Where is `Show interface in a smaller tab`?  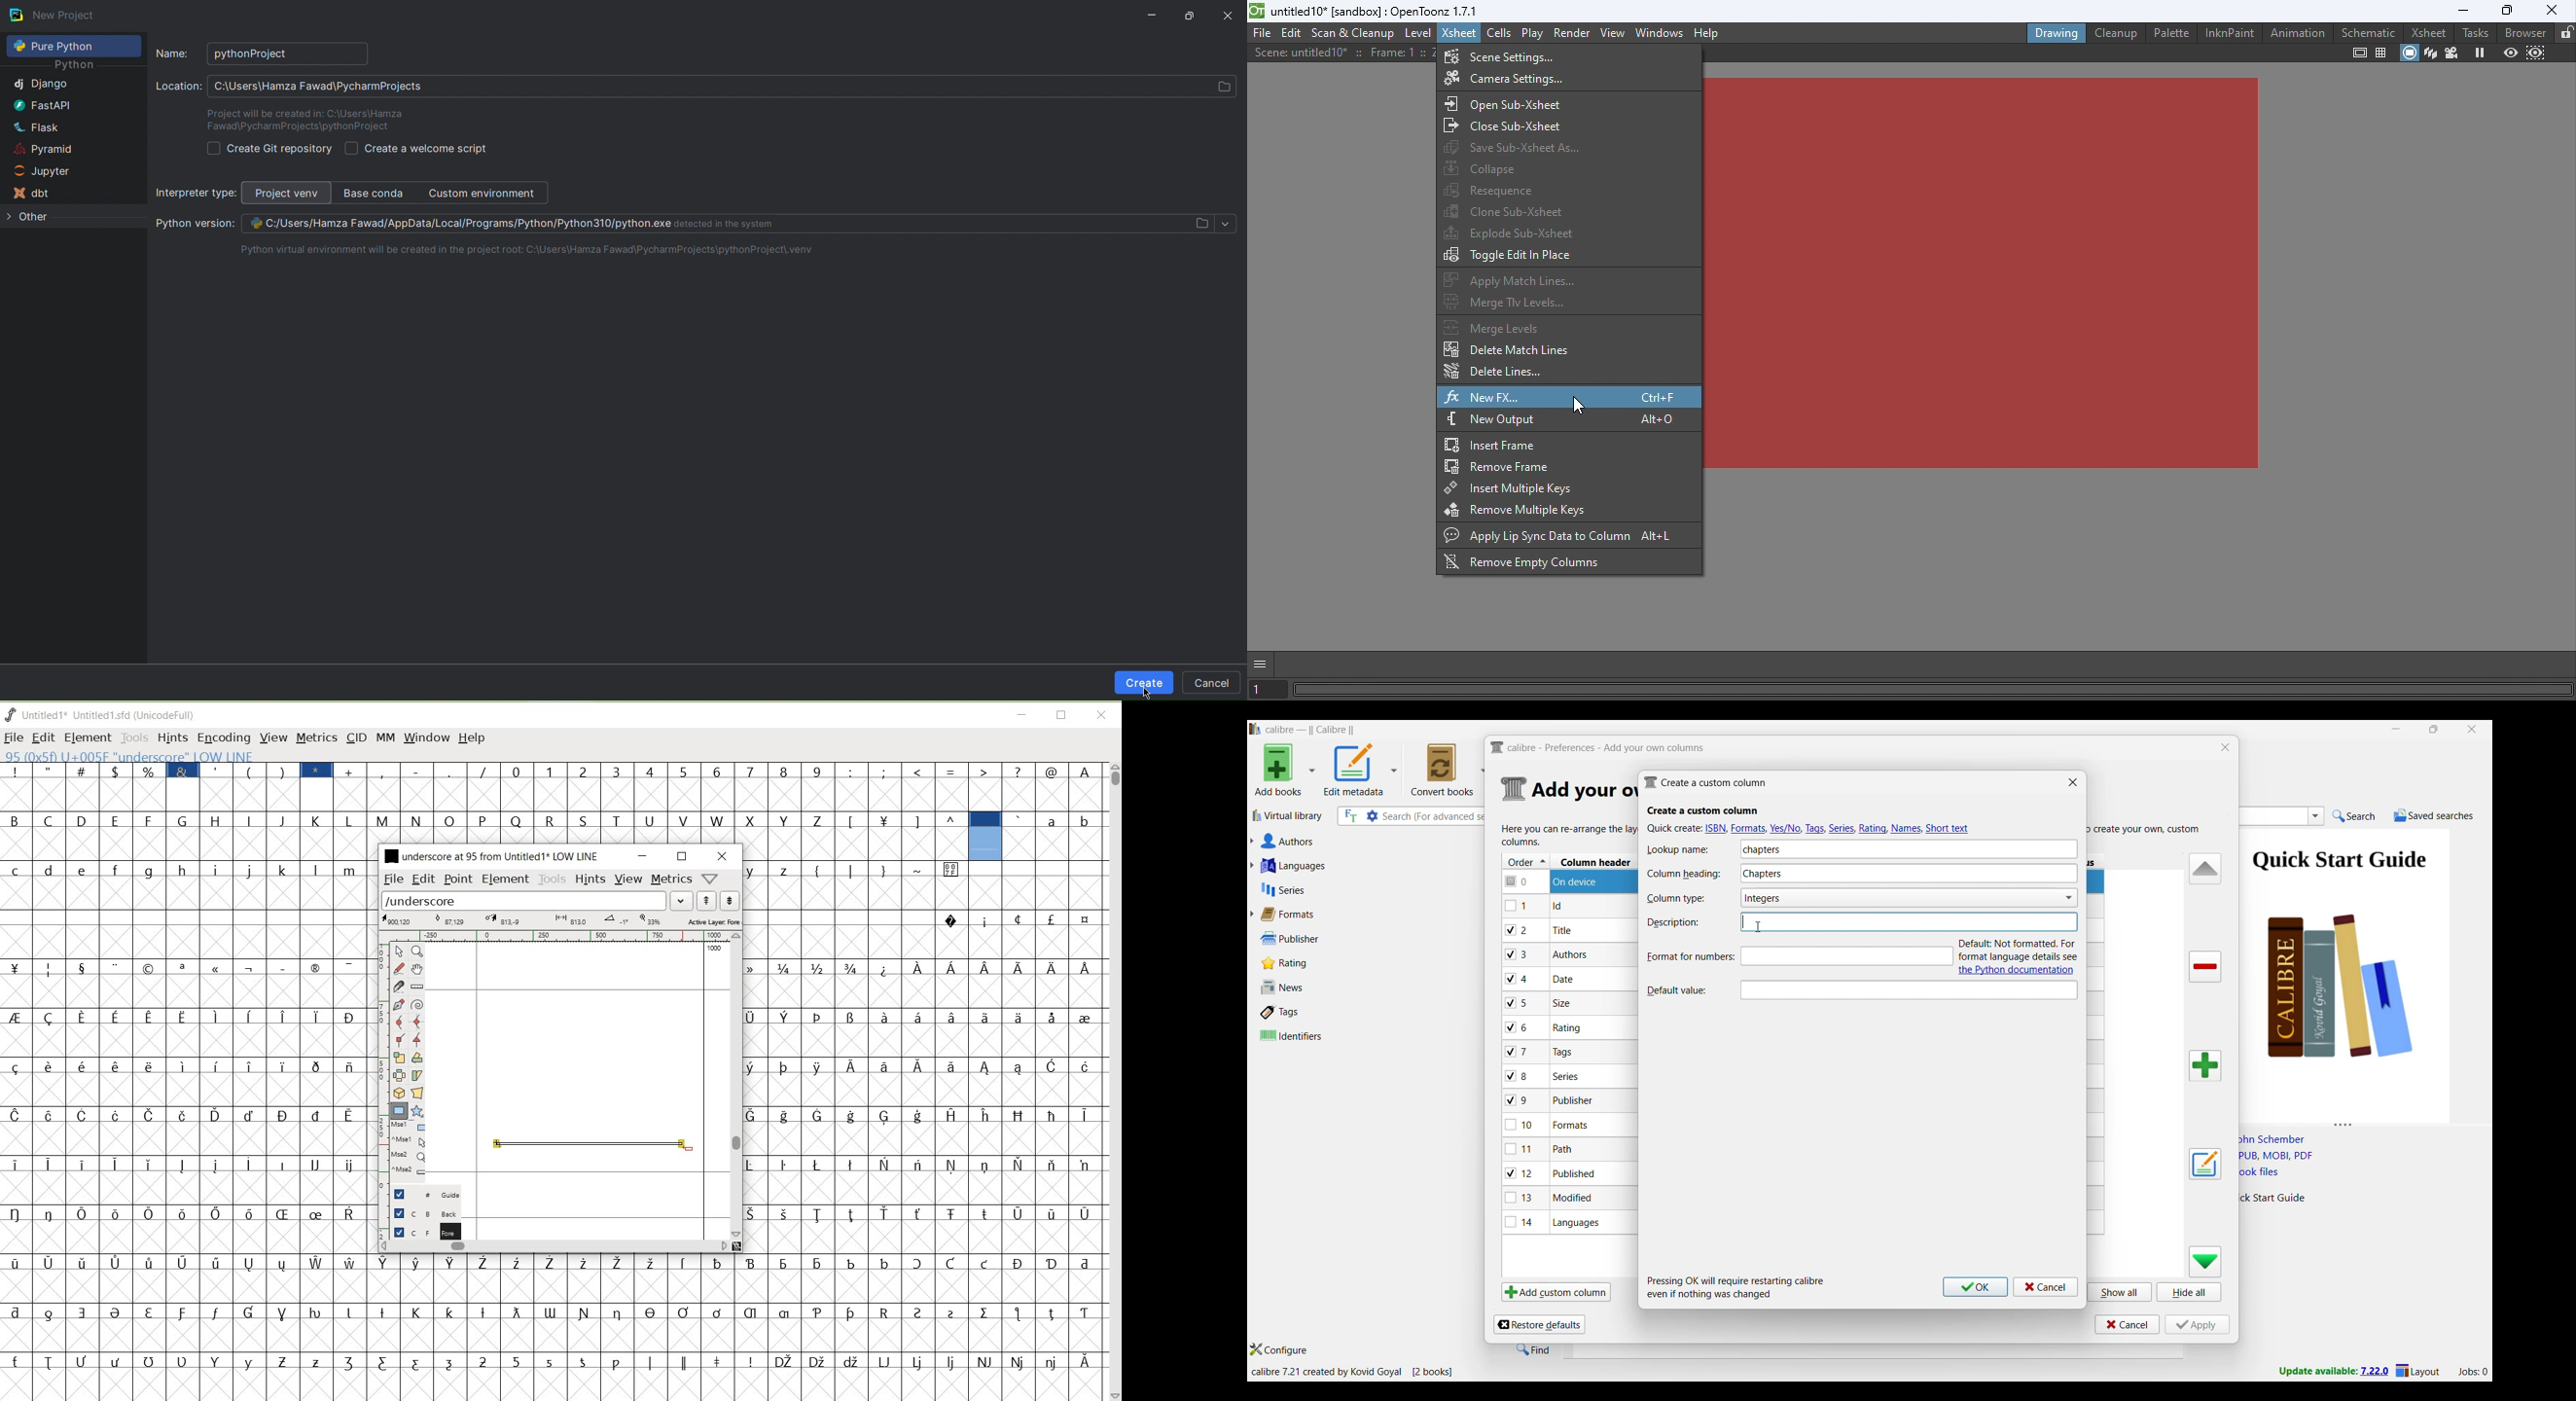
Show interface in a smaller tab is located at coordinates (2435, 729).